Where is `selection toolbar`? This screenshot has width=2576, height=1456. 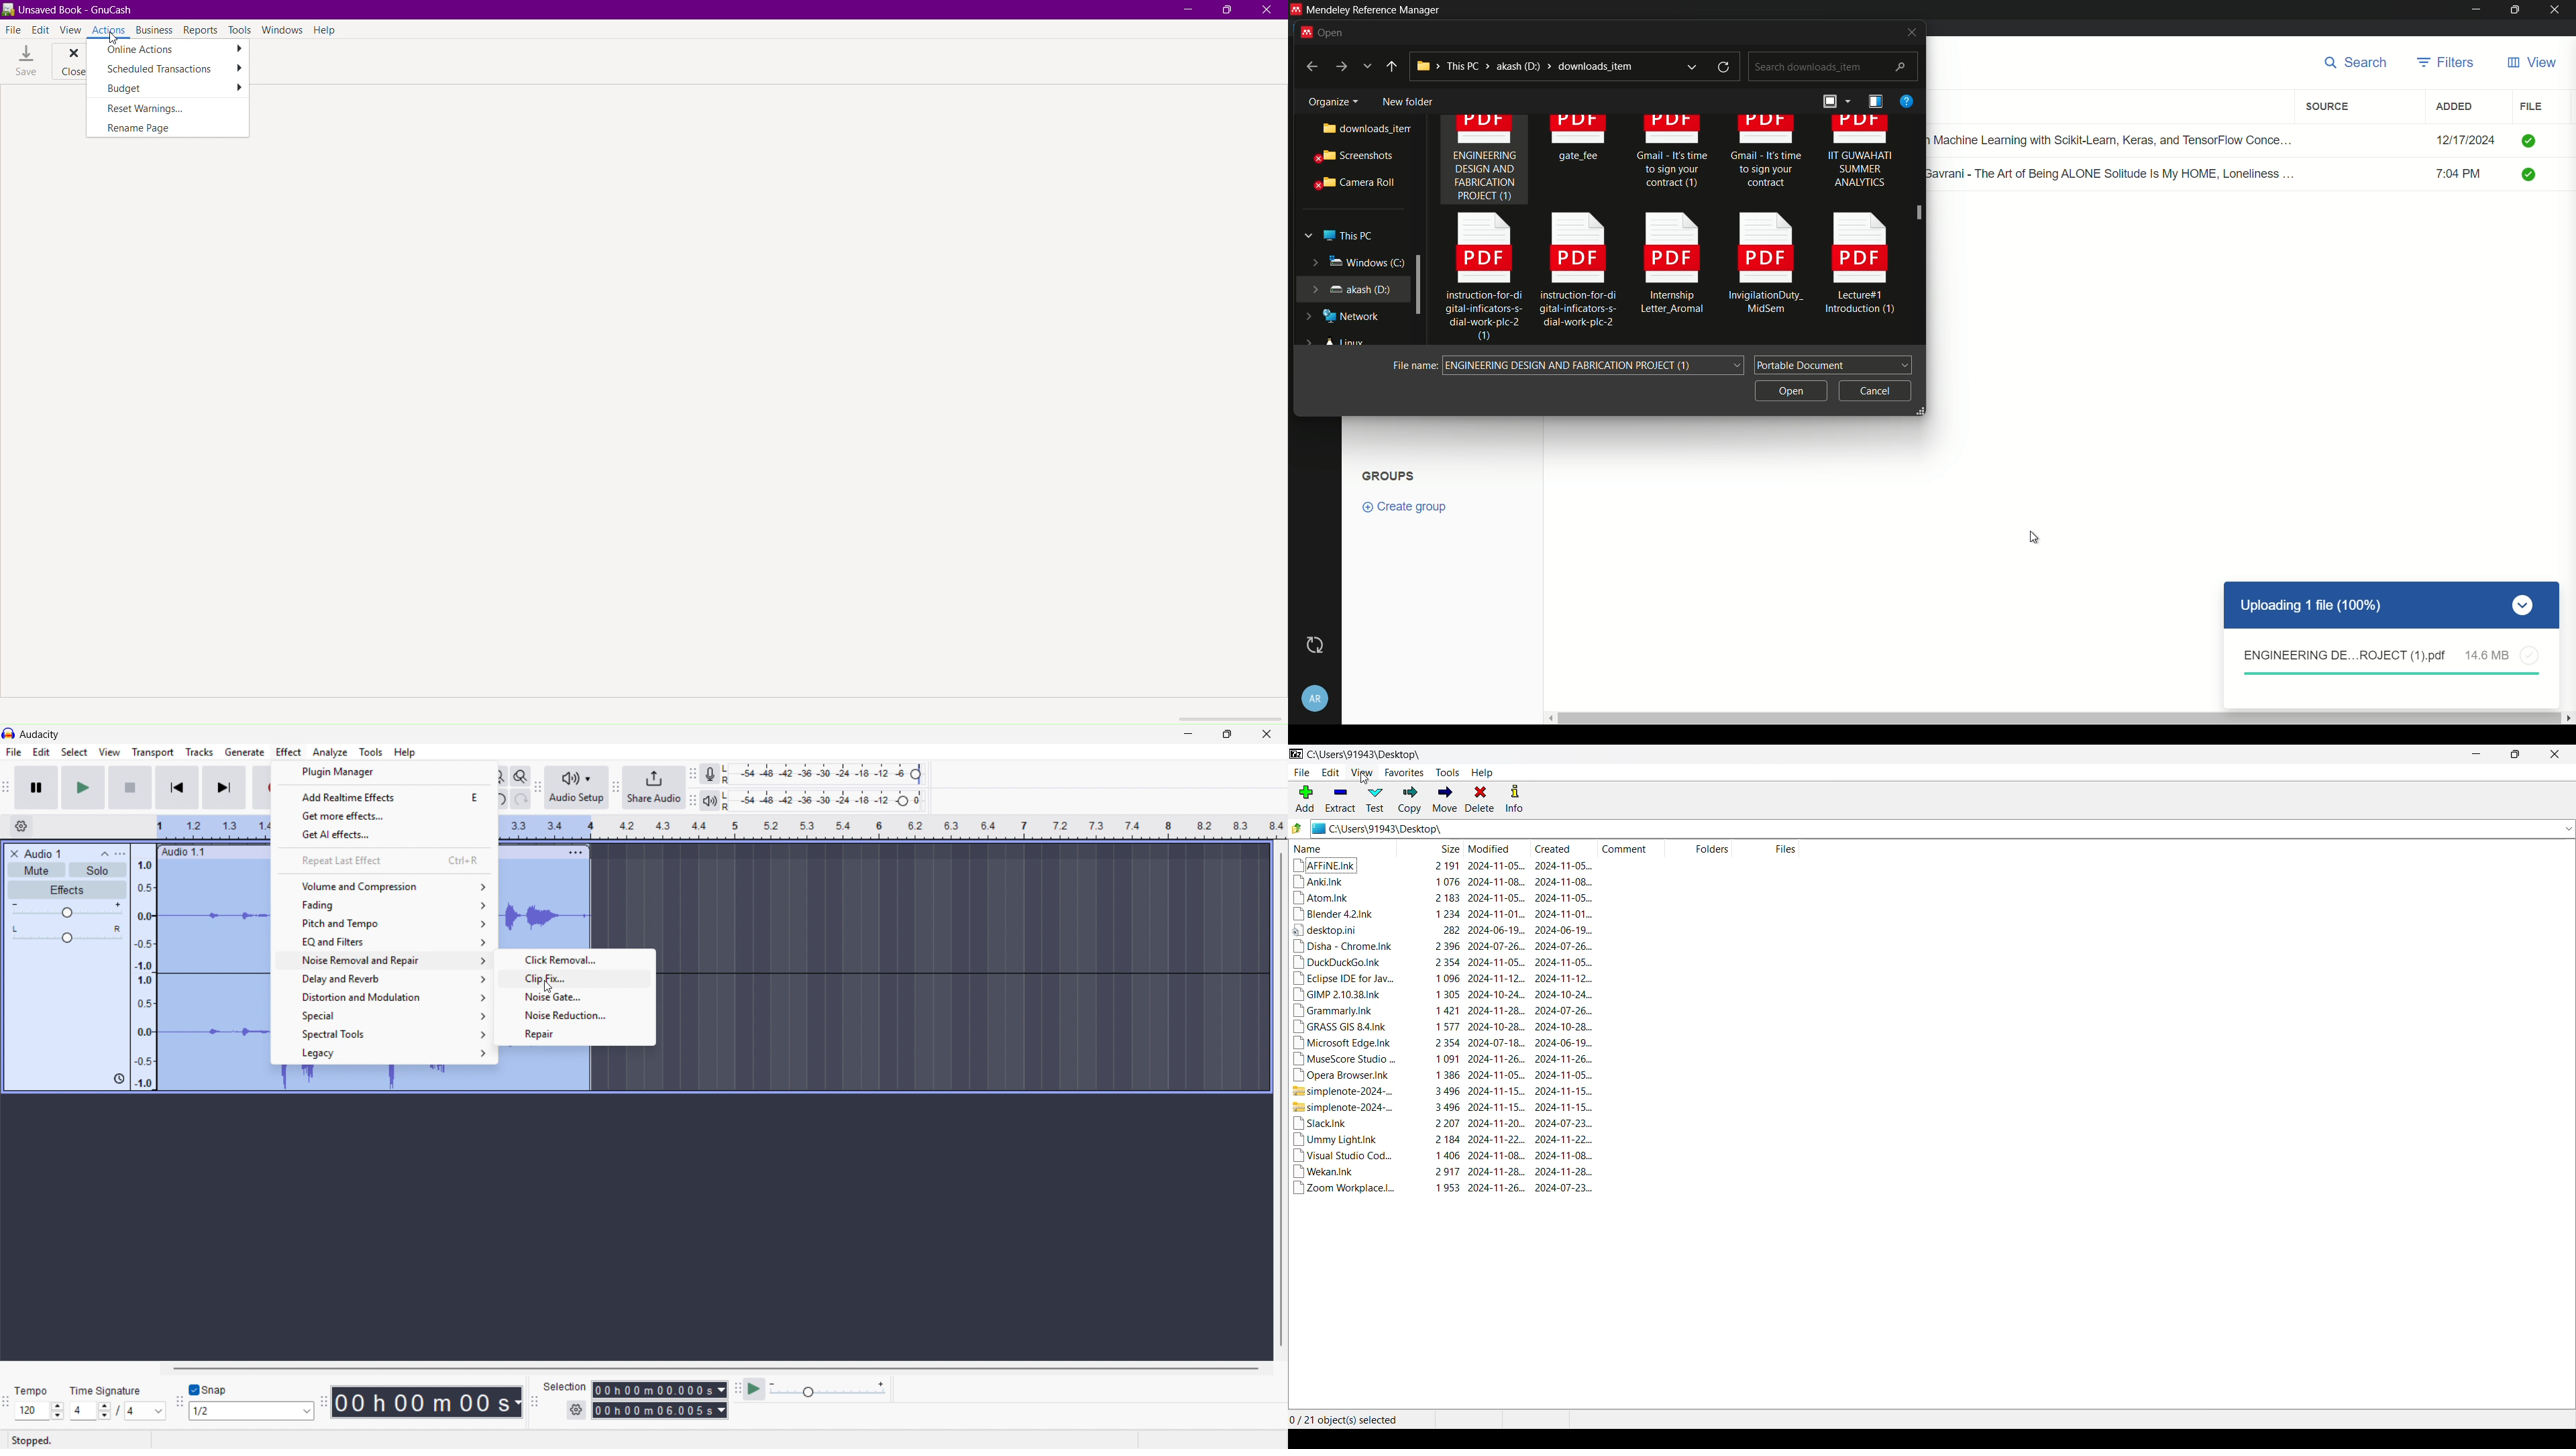 selection toolbar is located at coordinates (535, 1402).